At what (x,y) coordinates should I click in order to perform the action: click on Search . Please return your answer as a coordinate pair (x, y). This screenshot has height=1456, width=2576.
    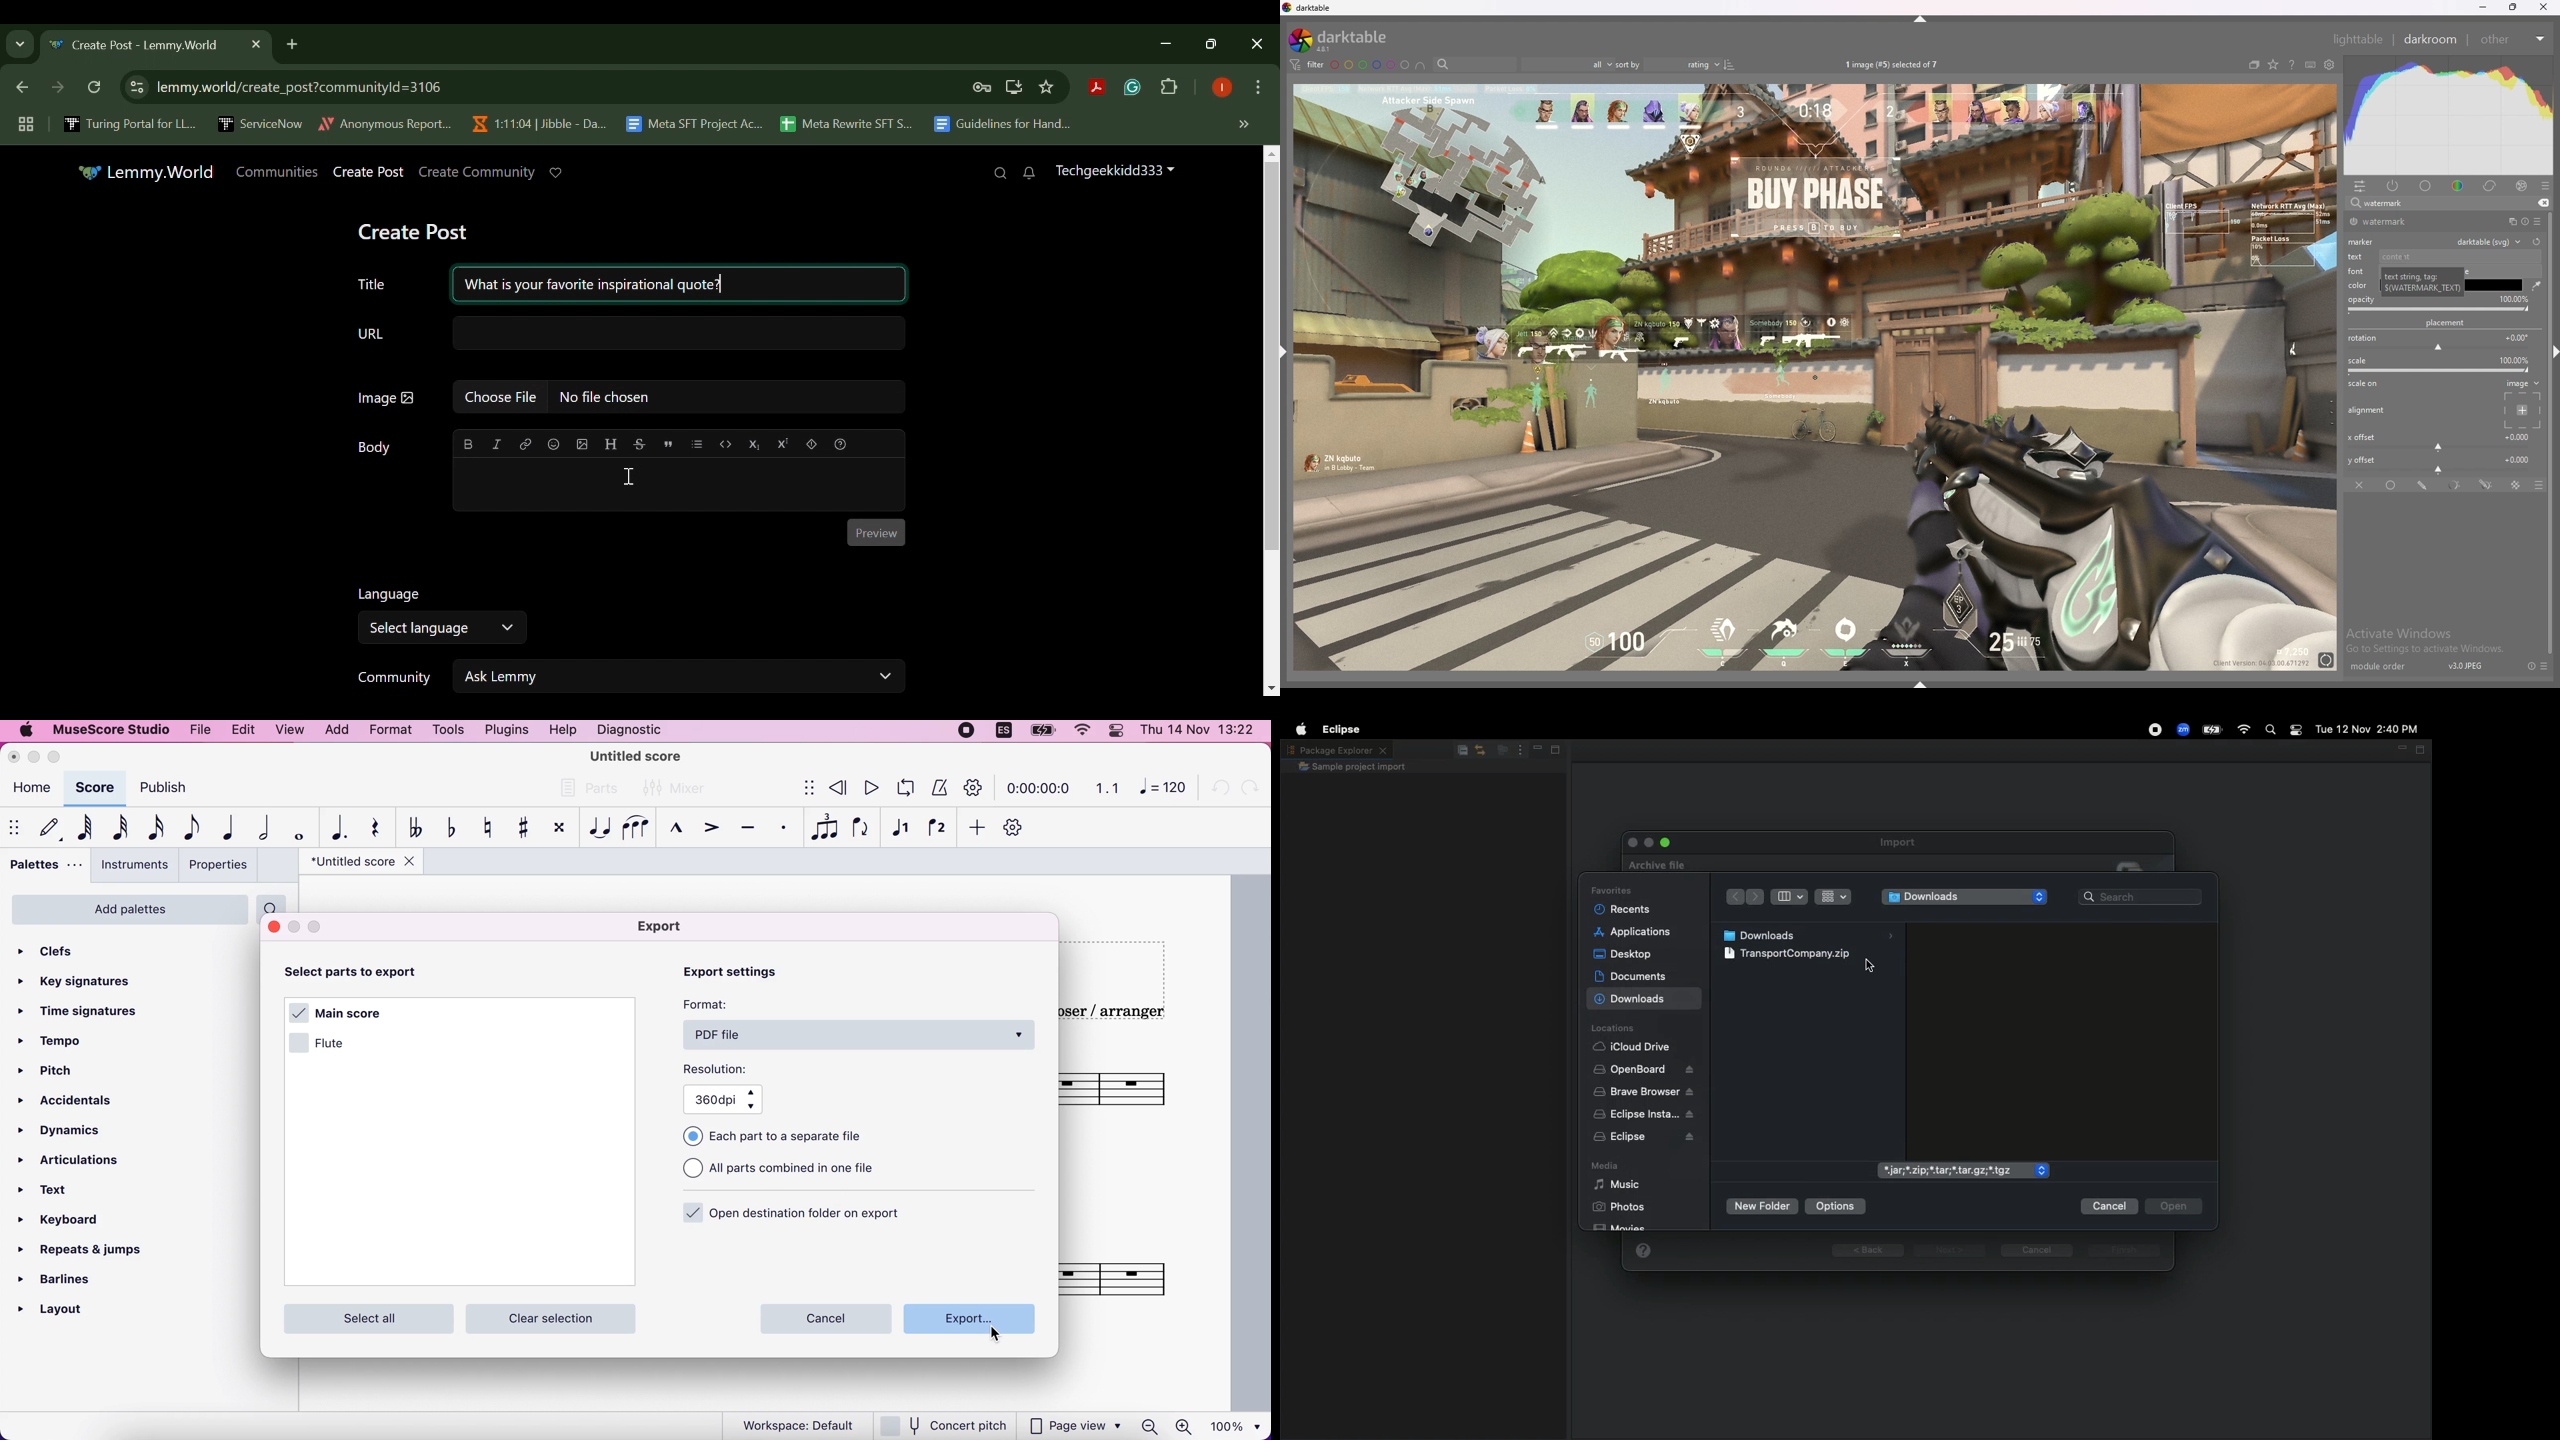
    Looking at the image, I should click on (1000, 173).